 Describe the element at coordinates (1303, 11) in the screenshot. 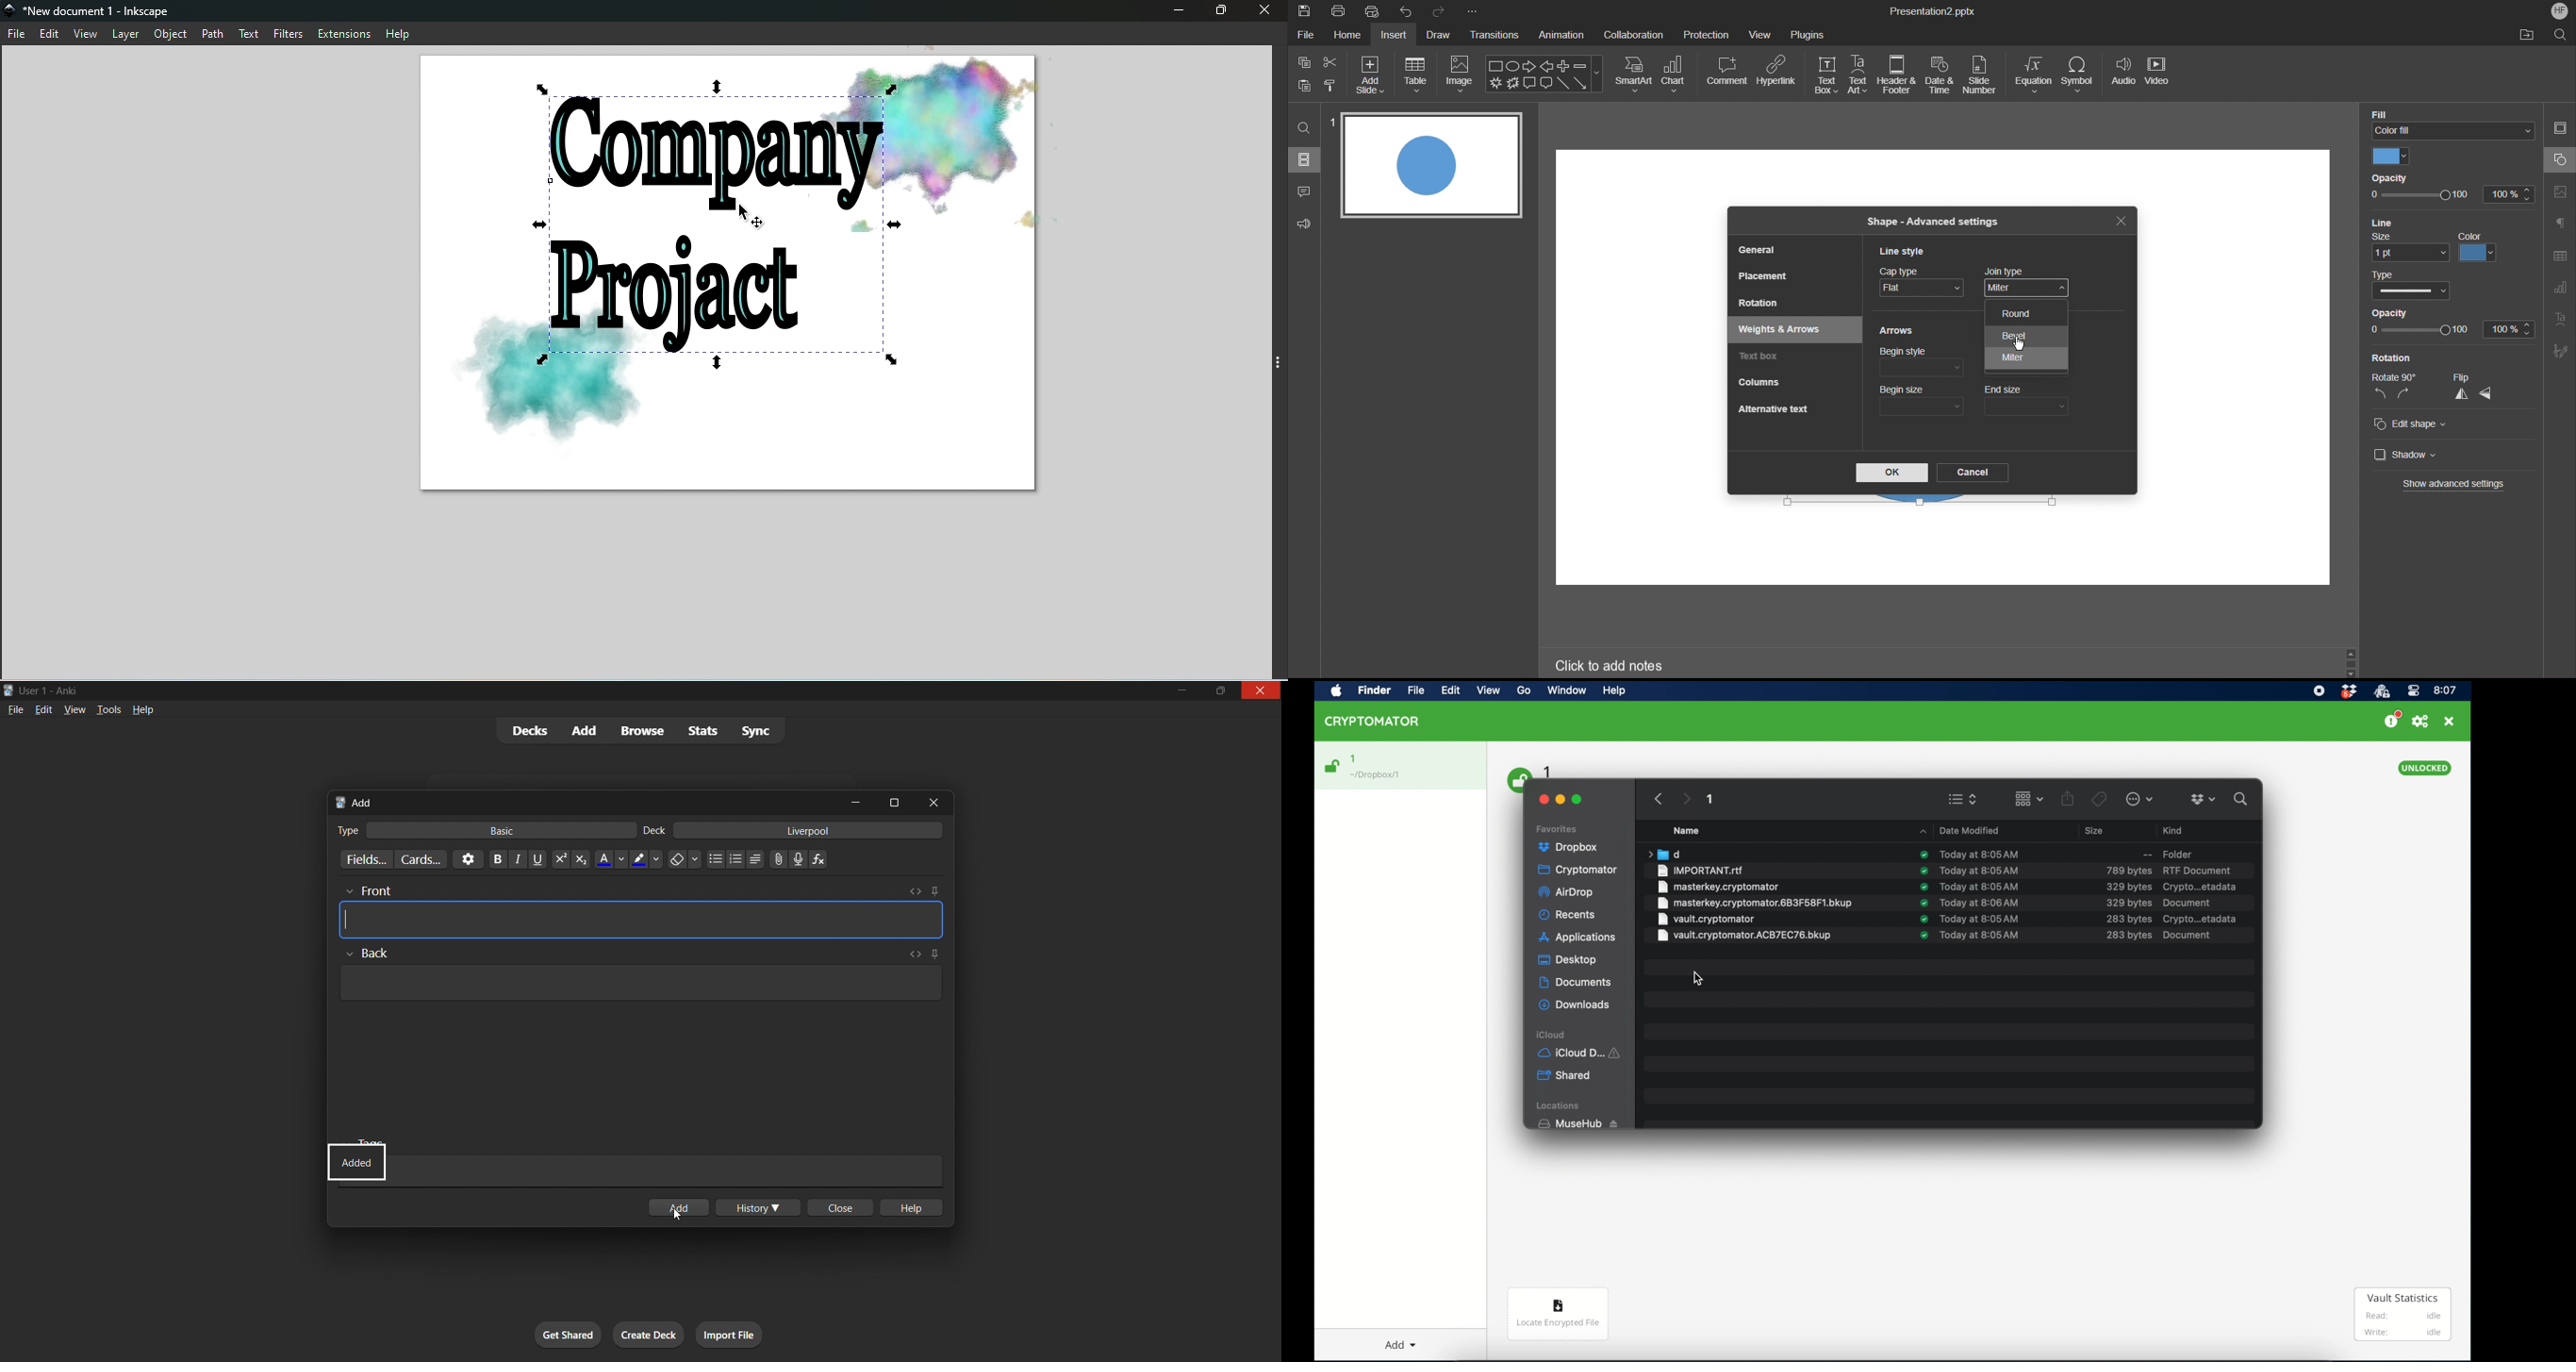

I see `Save` at that location.